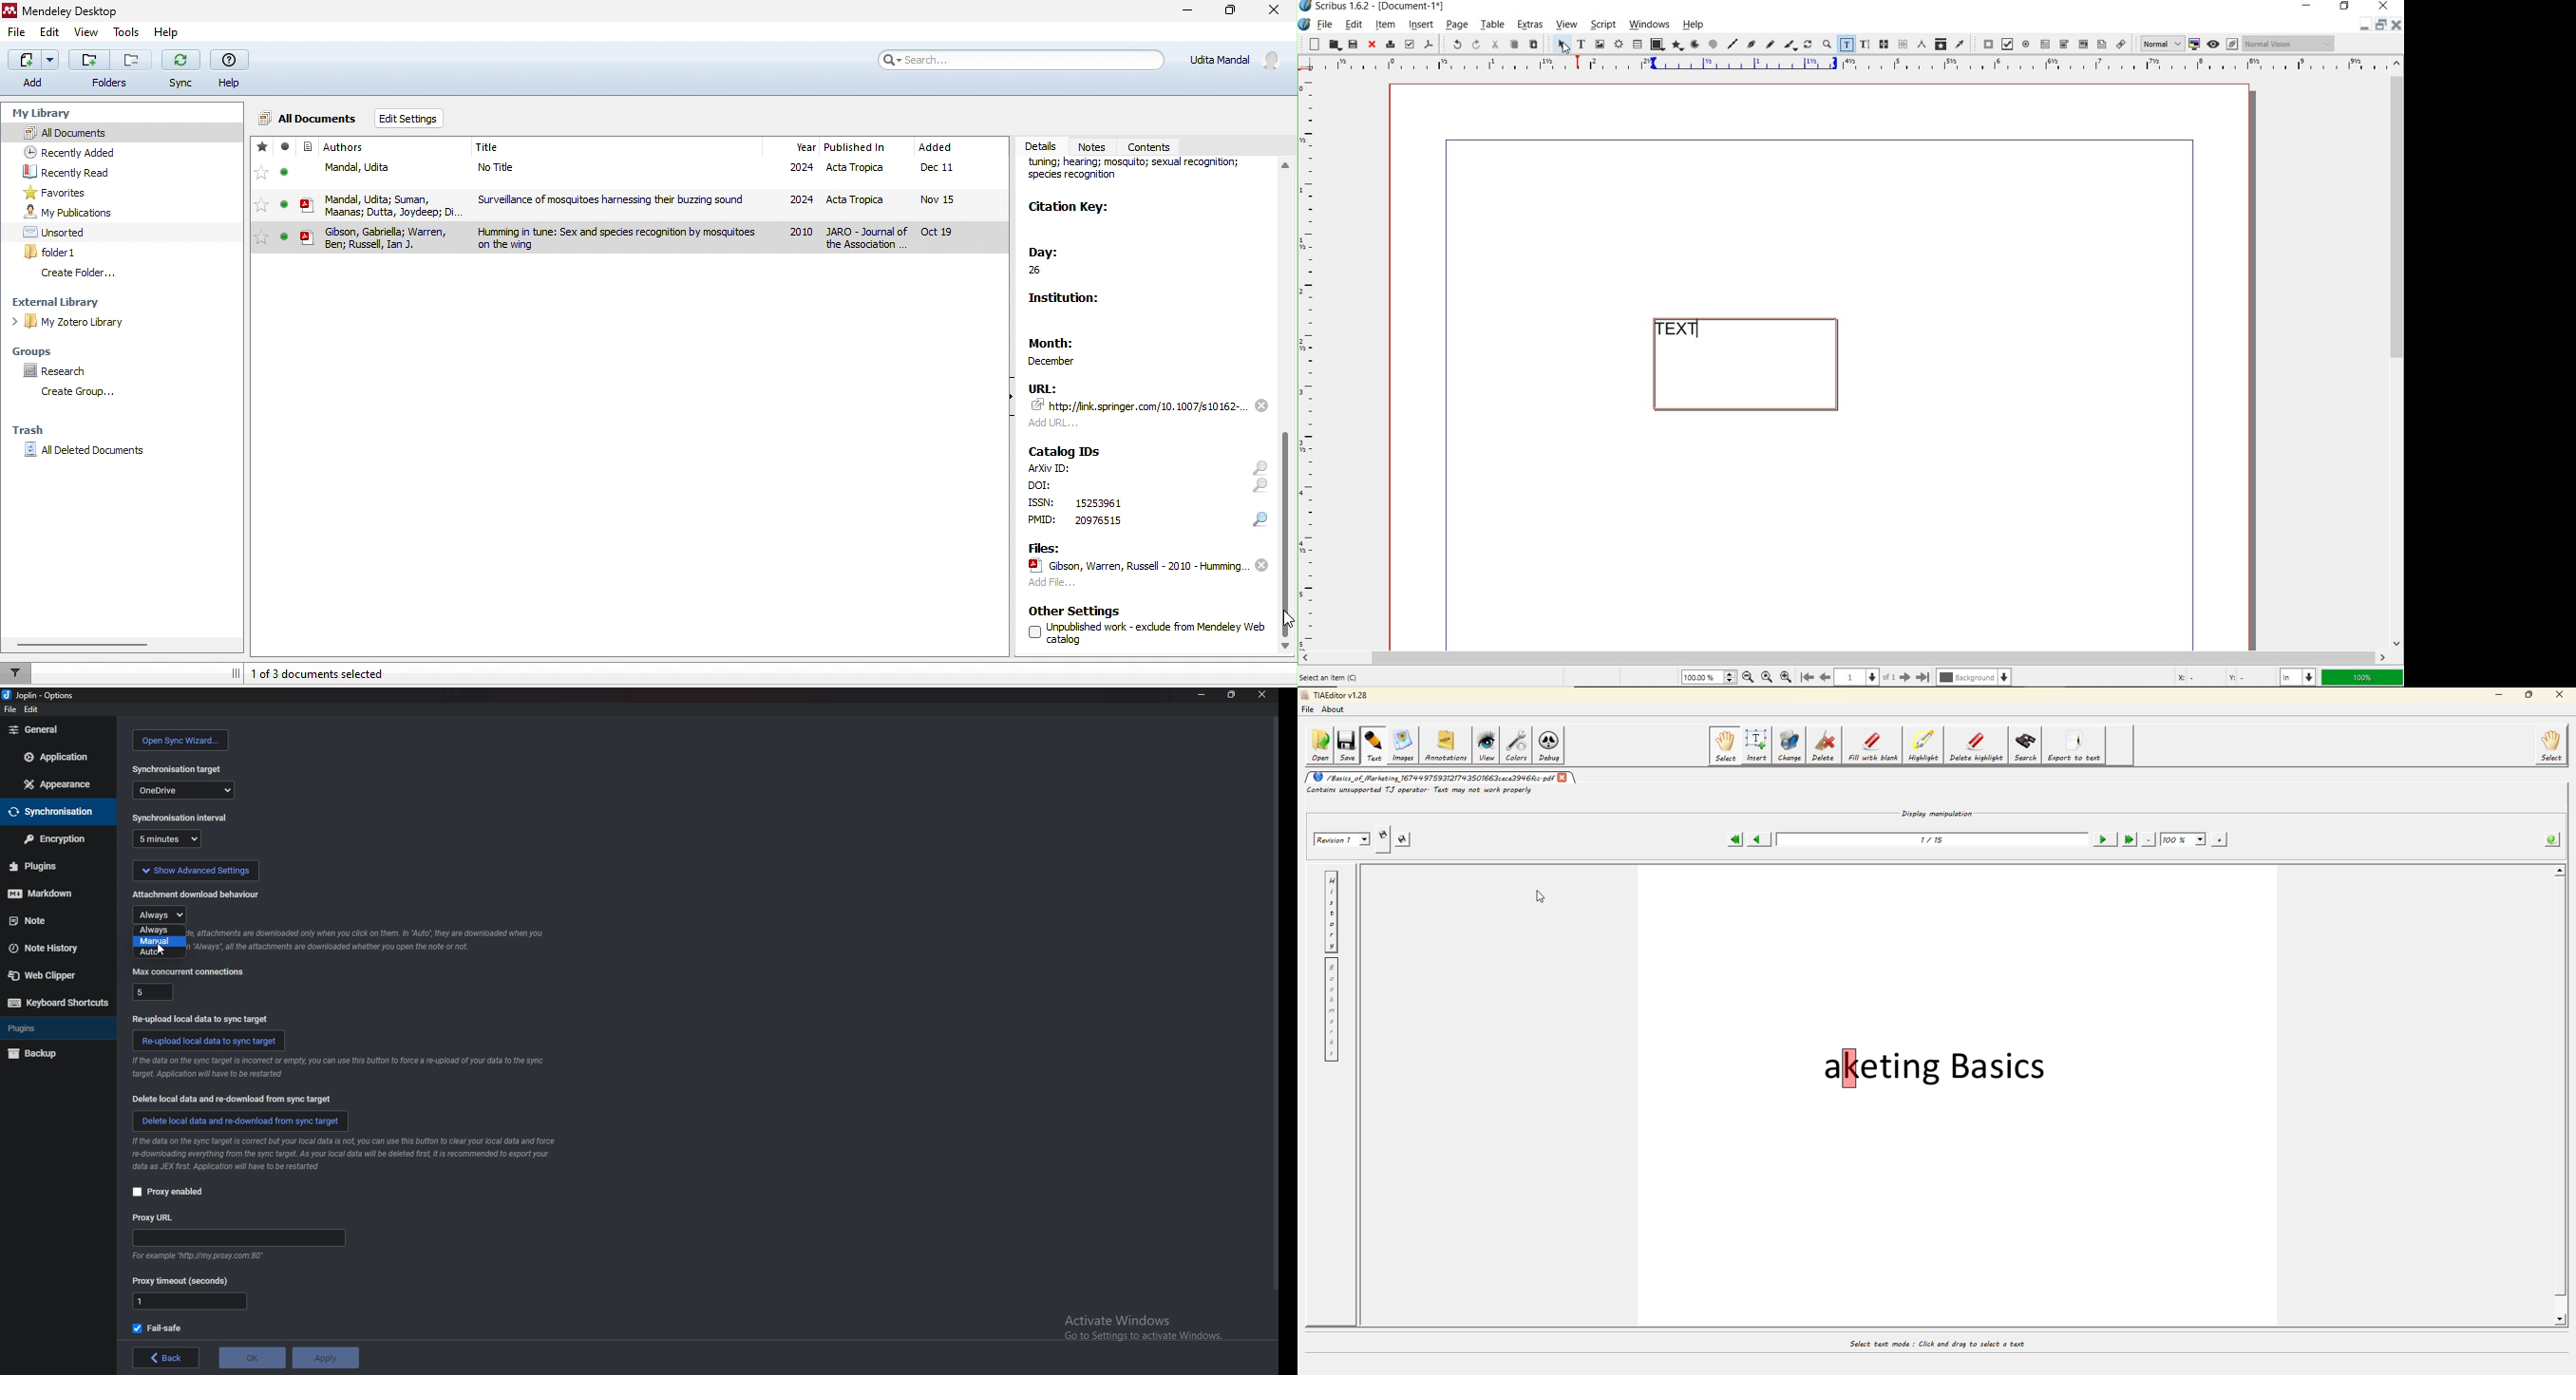  What do you see at coordinates (45, 110) in the screenshot?
I see `my library` at bounding box center [45, 110].